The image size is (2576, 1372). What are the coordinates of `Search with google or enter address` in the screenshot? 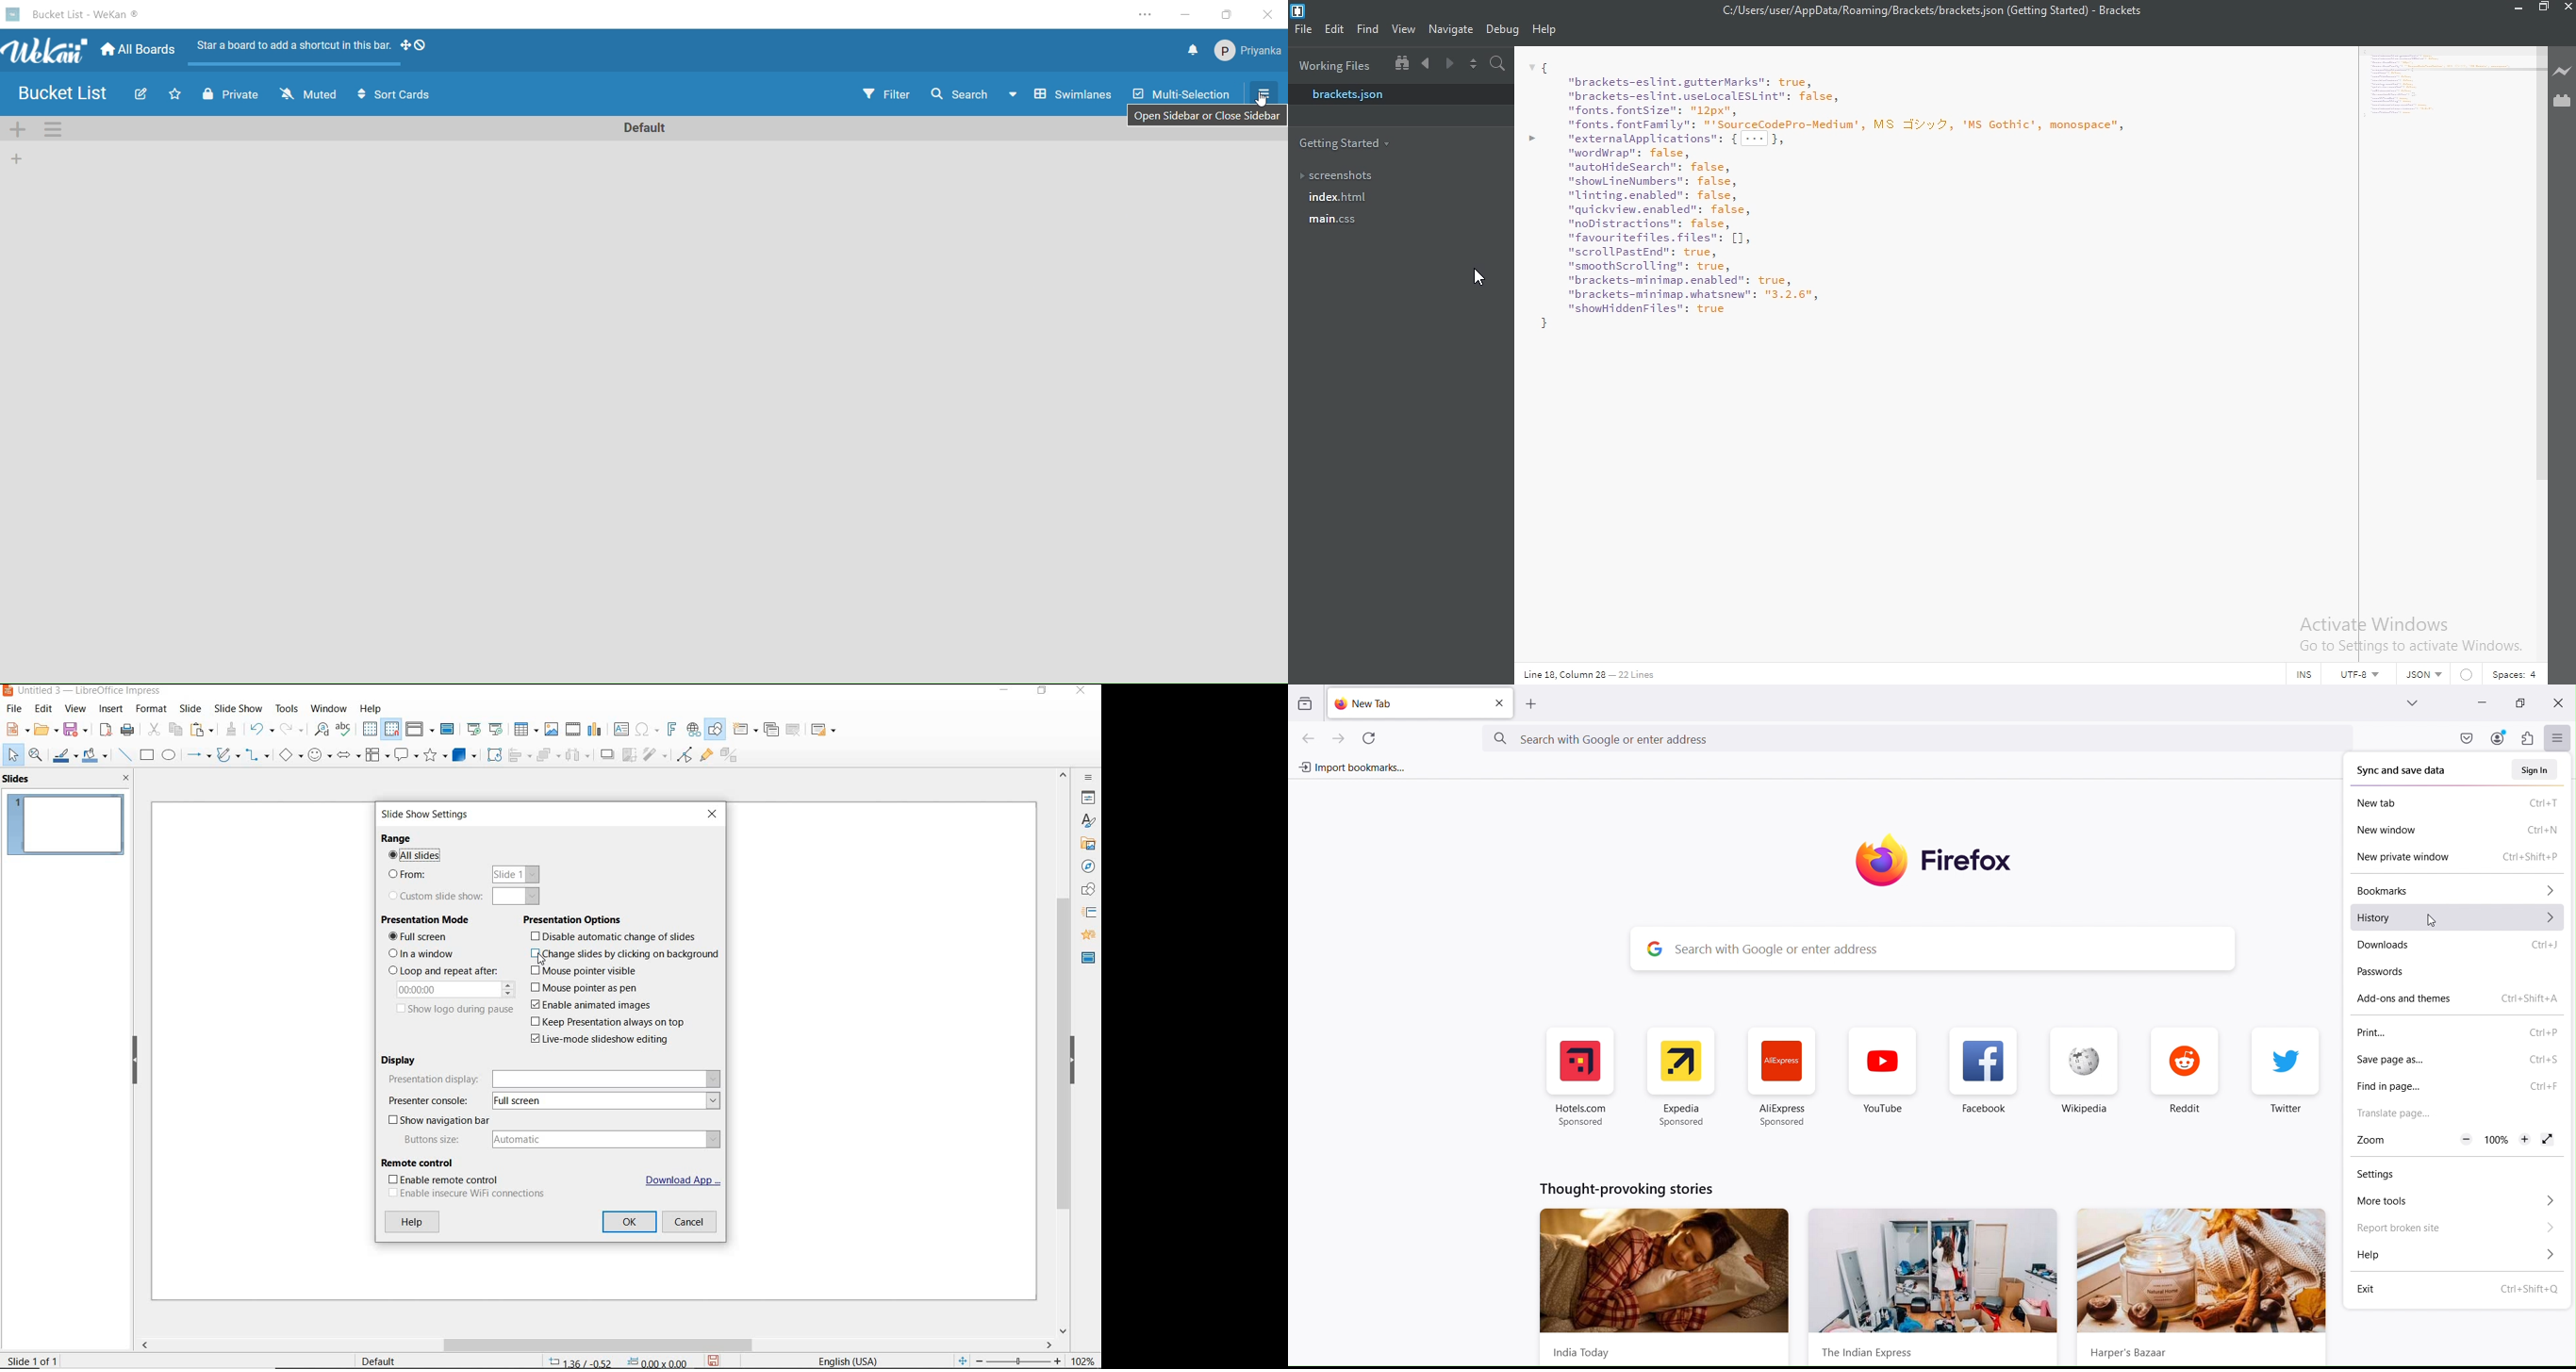 It's located at (1957, 949).